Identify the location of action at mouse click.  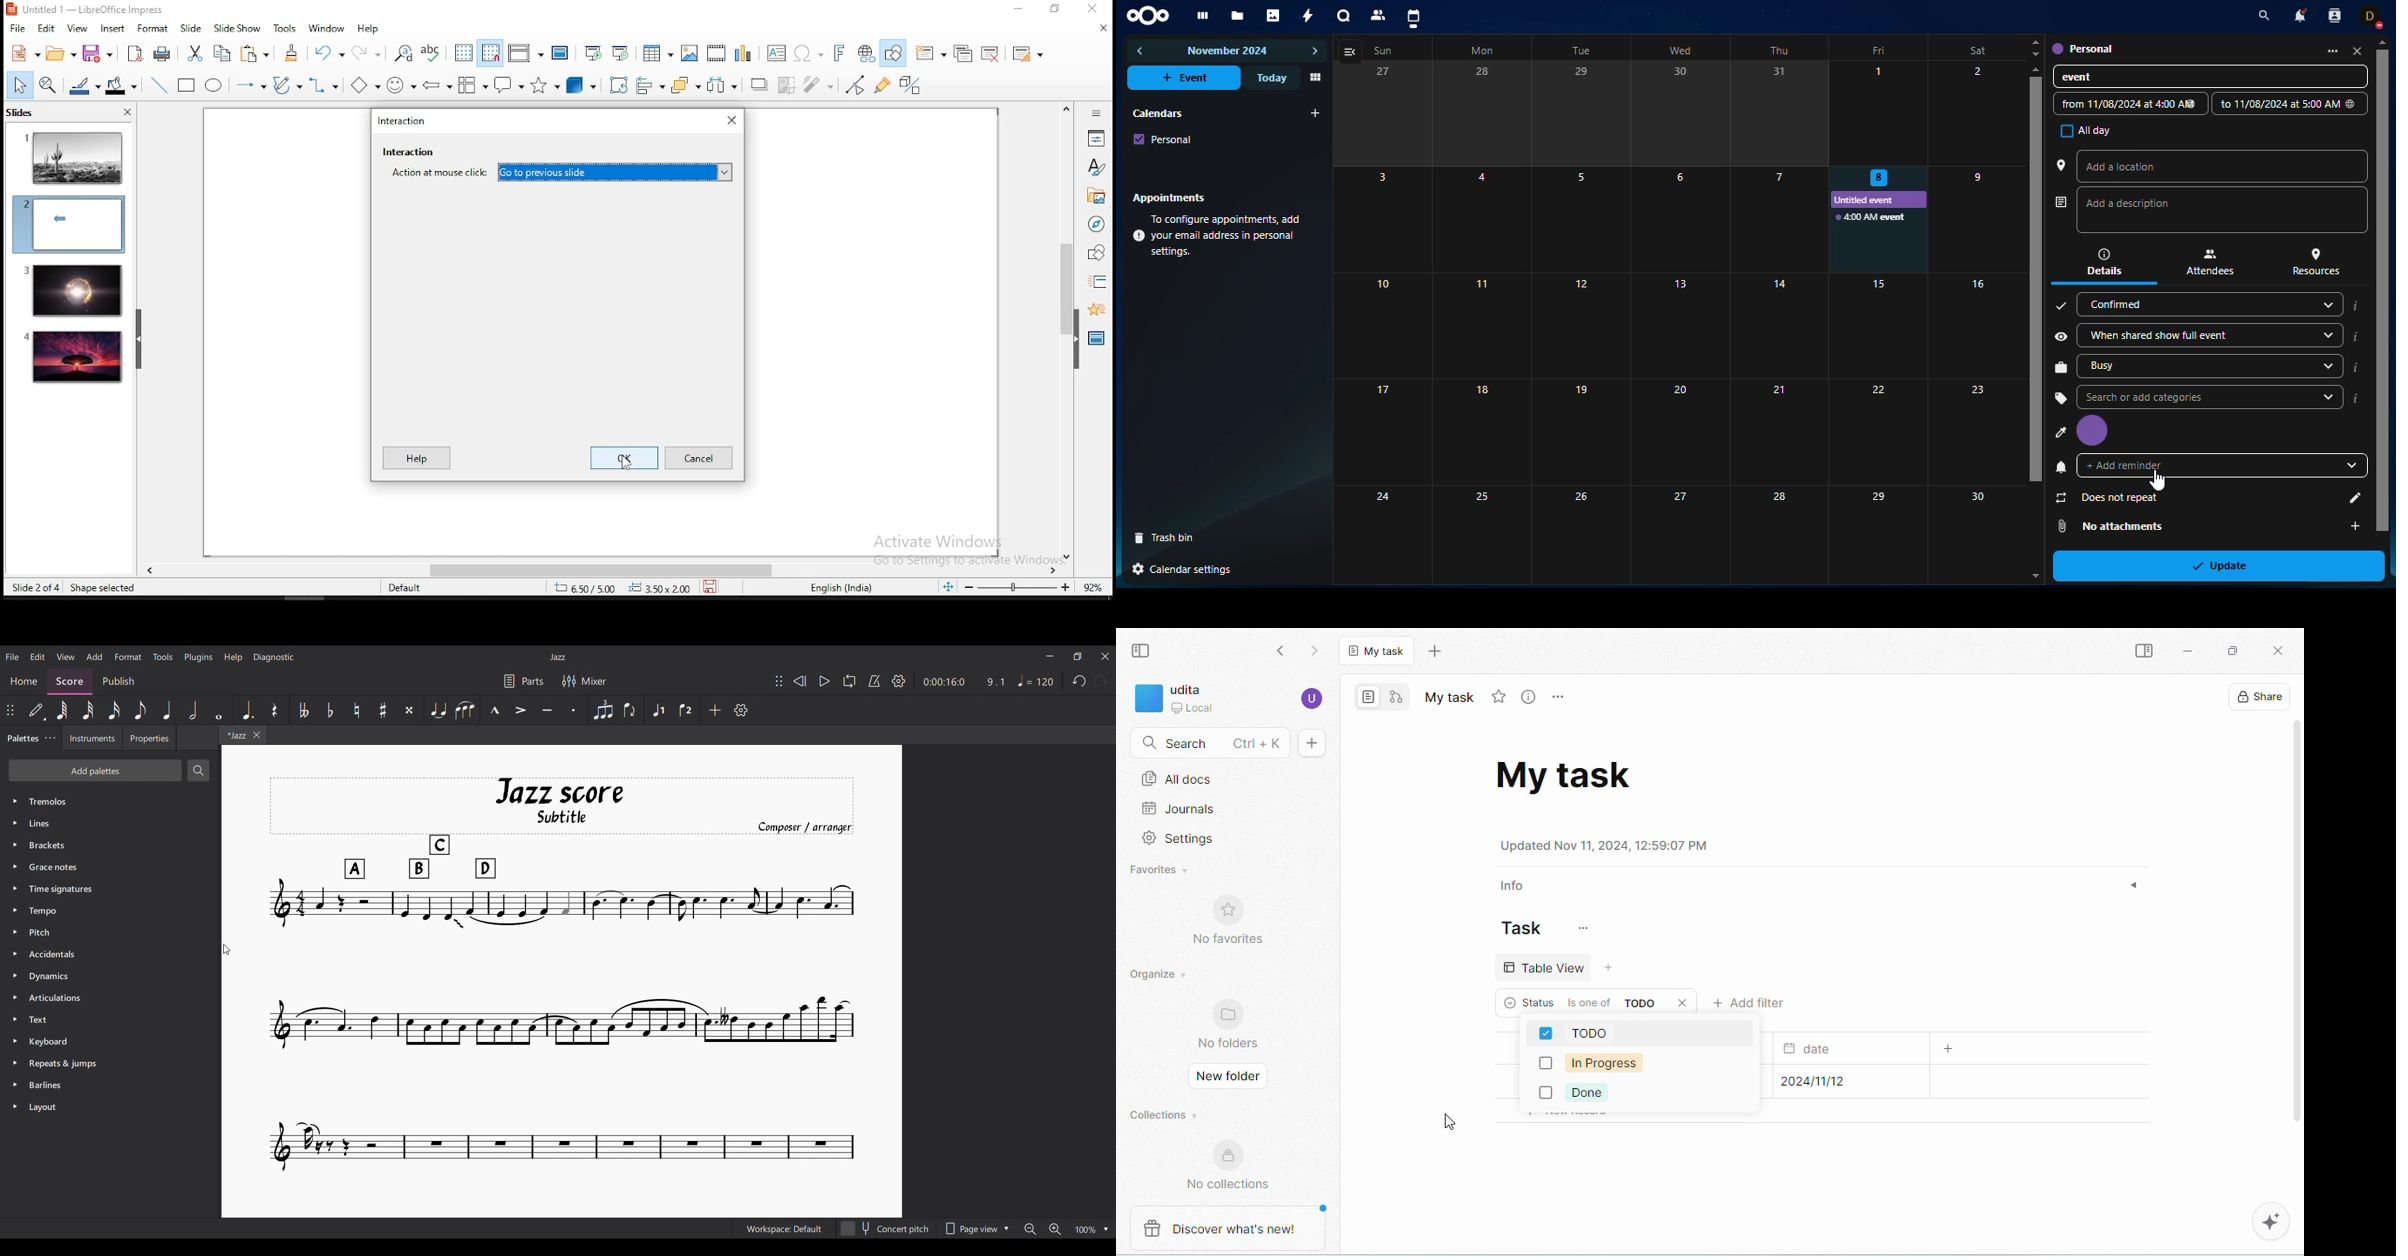
(558, 173).